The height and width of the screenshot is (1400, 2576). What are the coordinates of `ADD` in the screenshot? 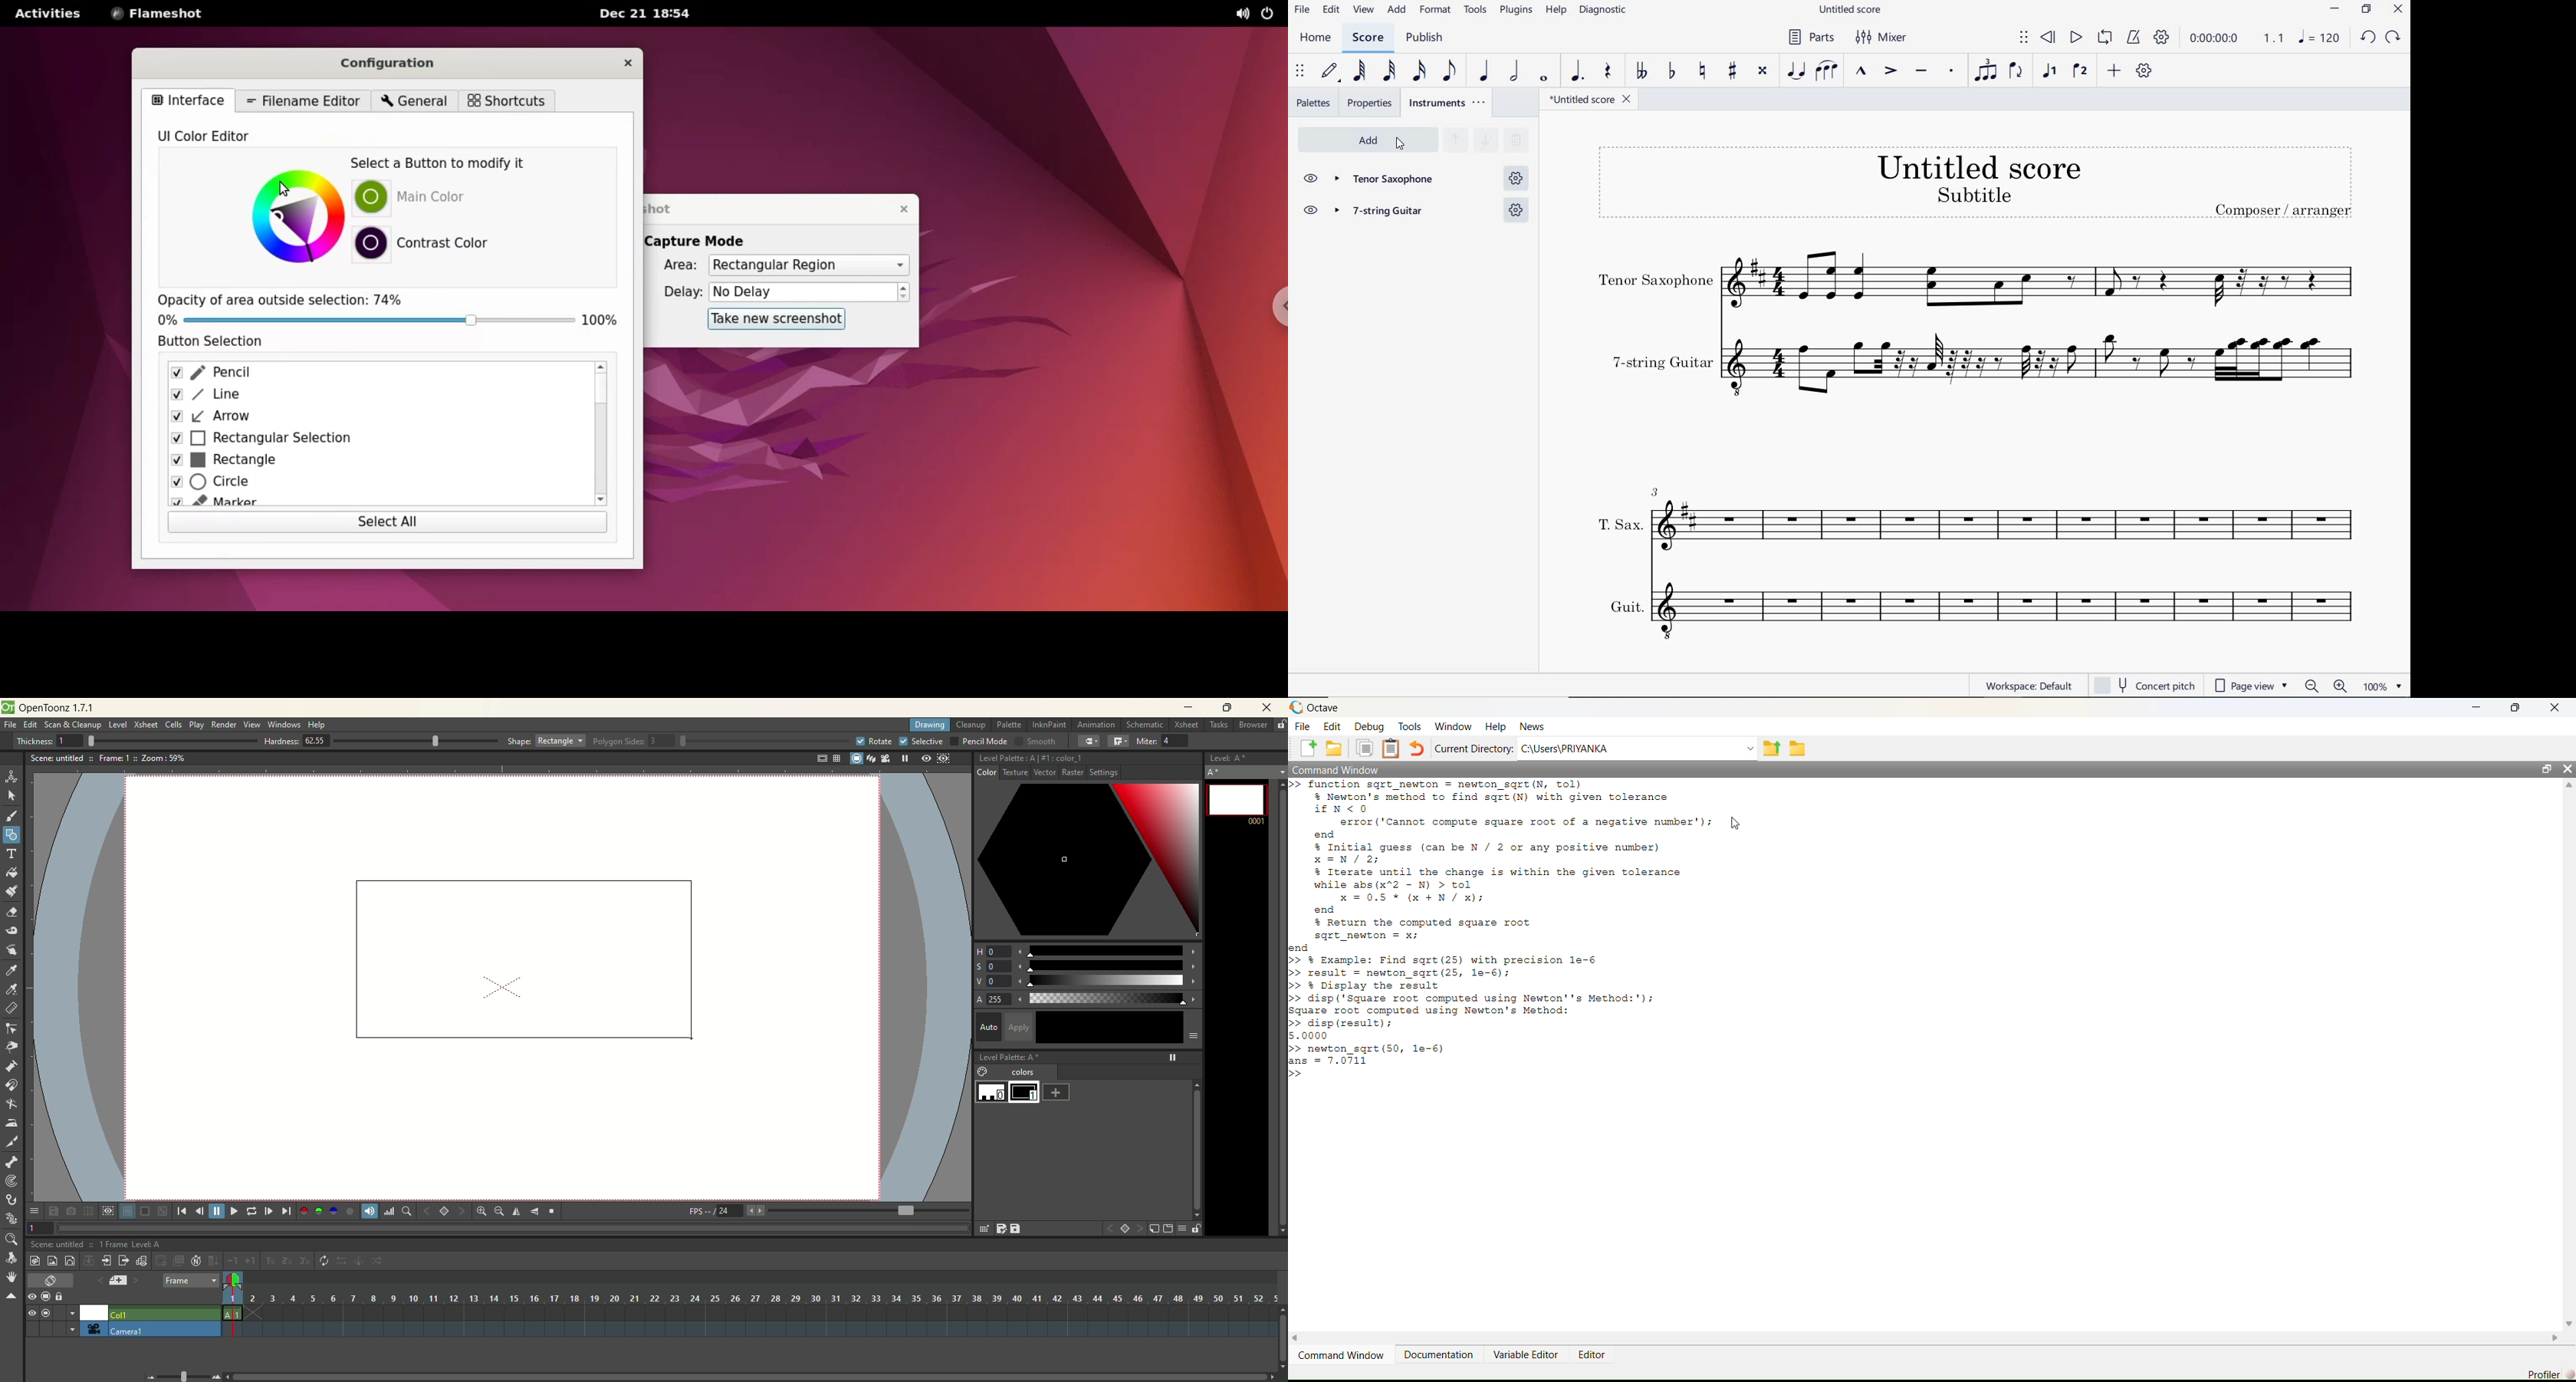 It's located at (1397, 11).